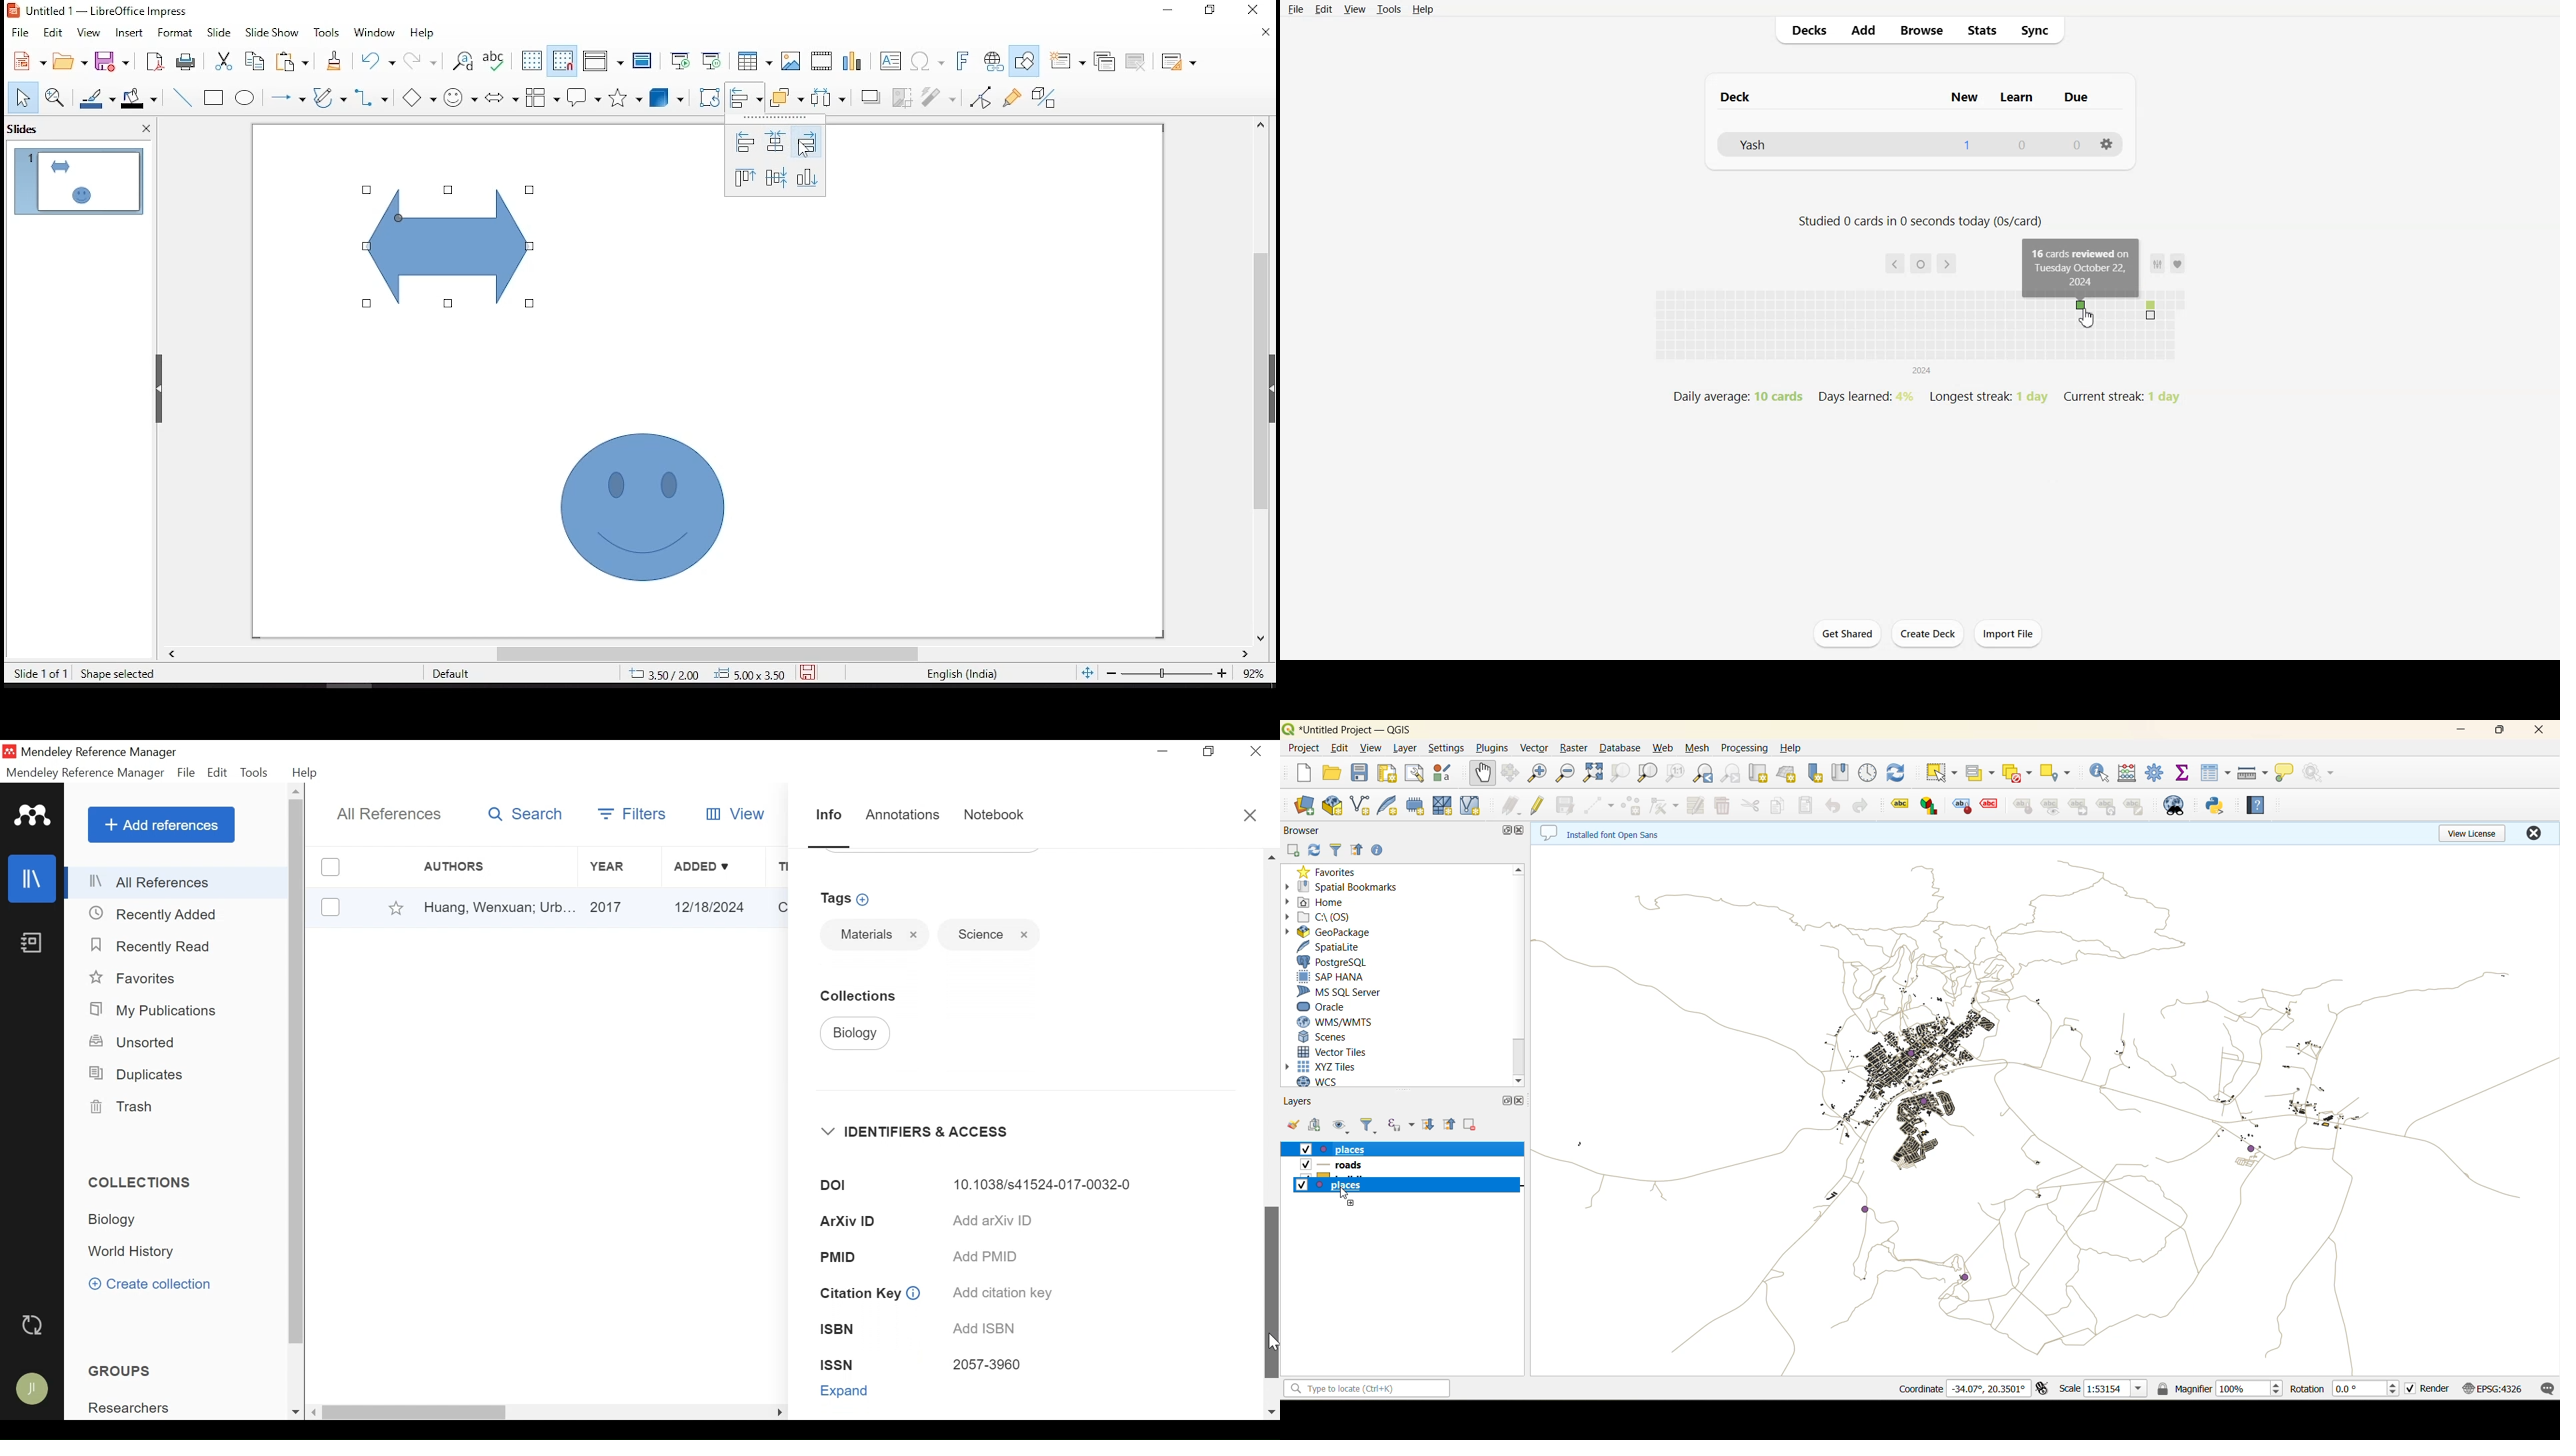 The width and height of the screenshot is (2576, 1456). Describe the element at coordinates (1272, 1343) in the screenshot. I see `Cursor` at that location.